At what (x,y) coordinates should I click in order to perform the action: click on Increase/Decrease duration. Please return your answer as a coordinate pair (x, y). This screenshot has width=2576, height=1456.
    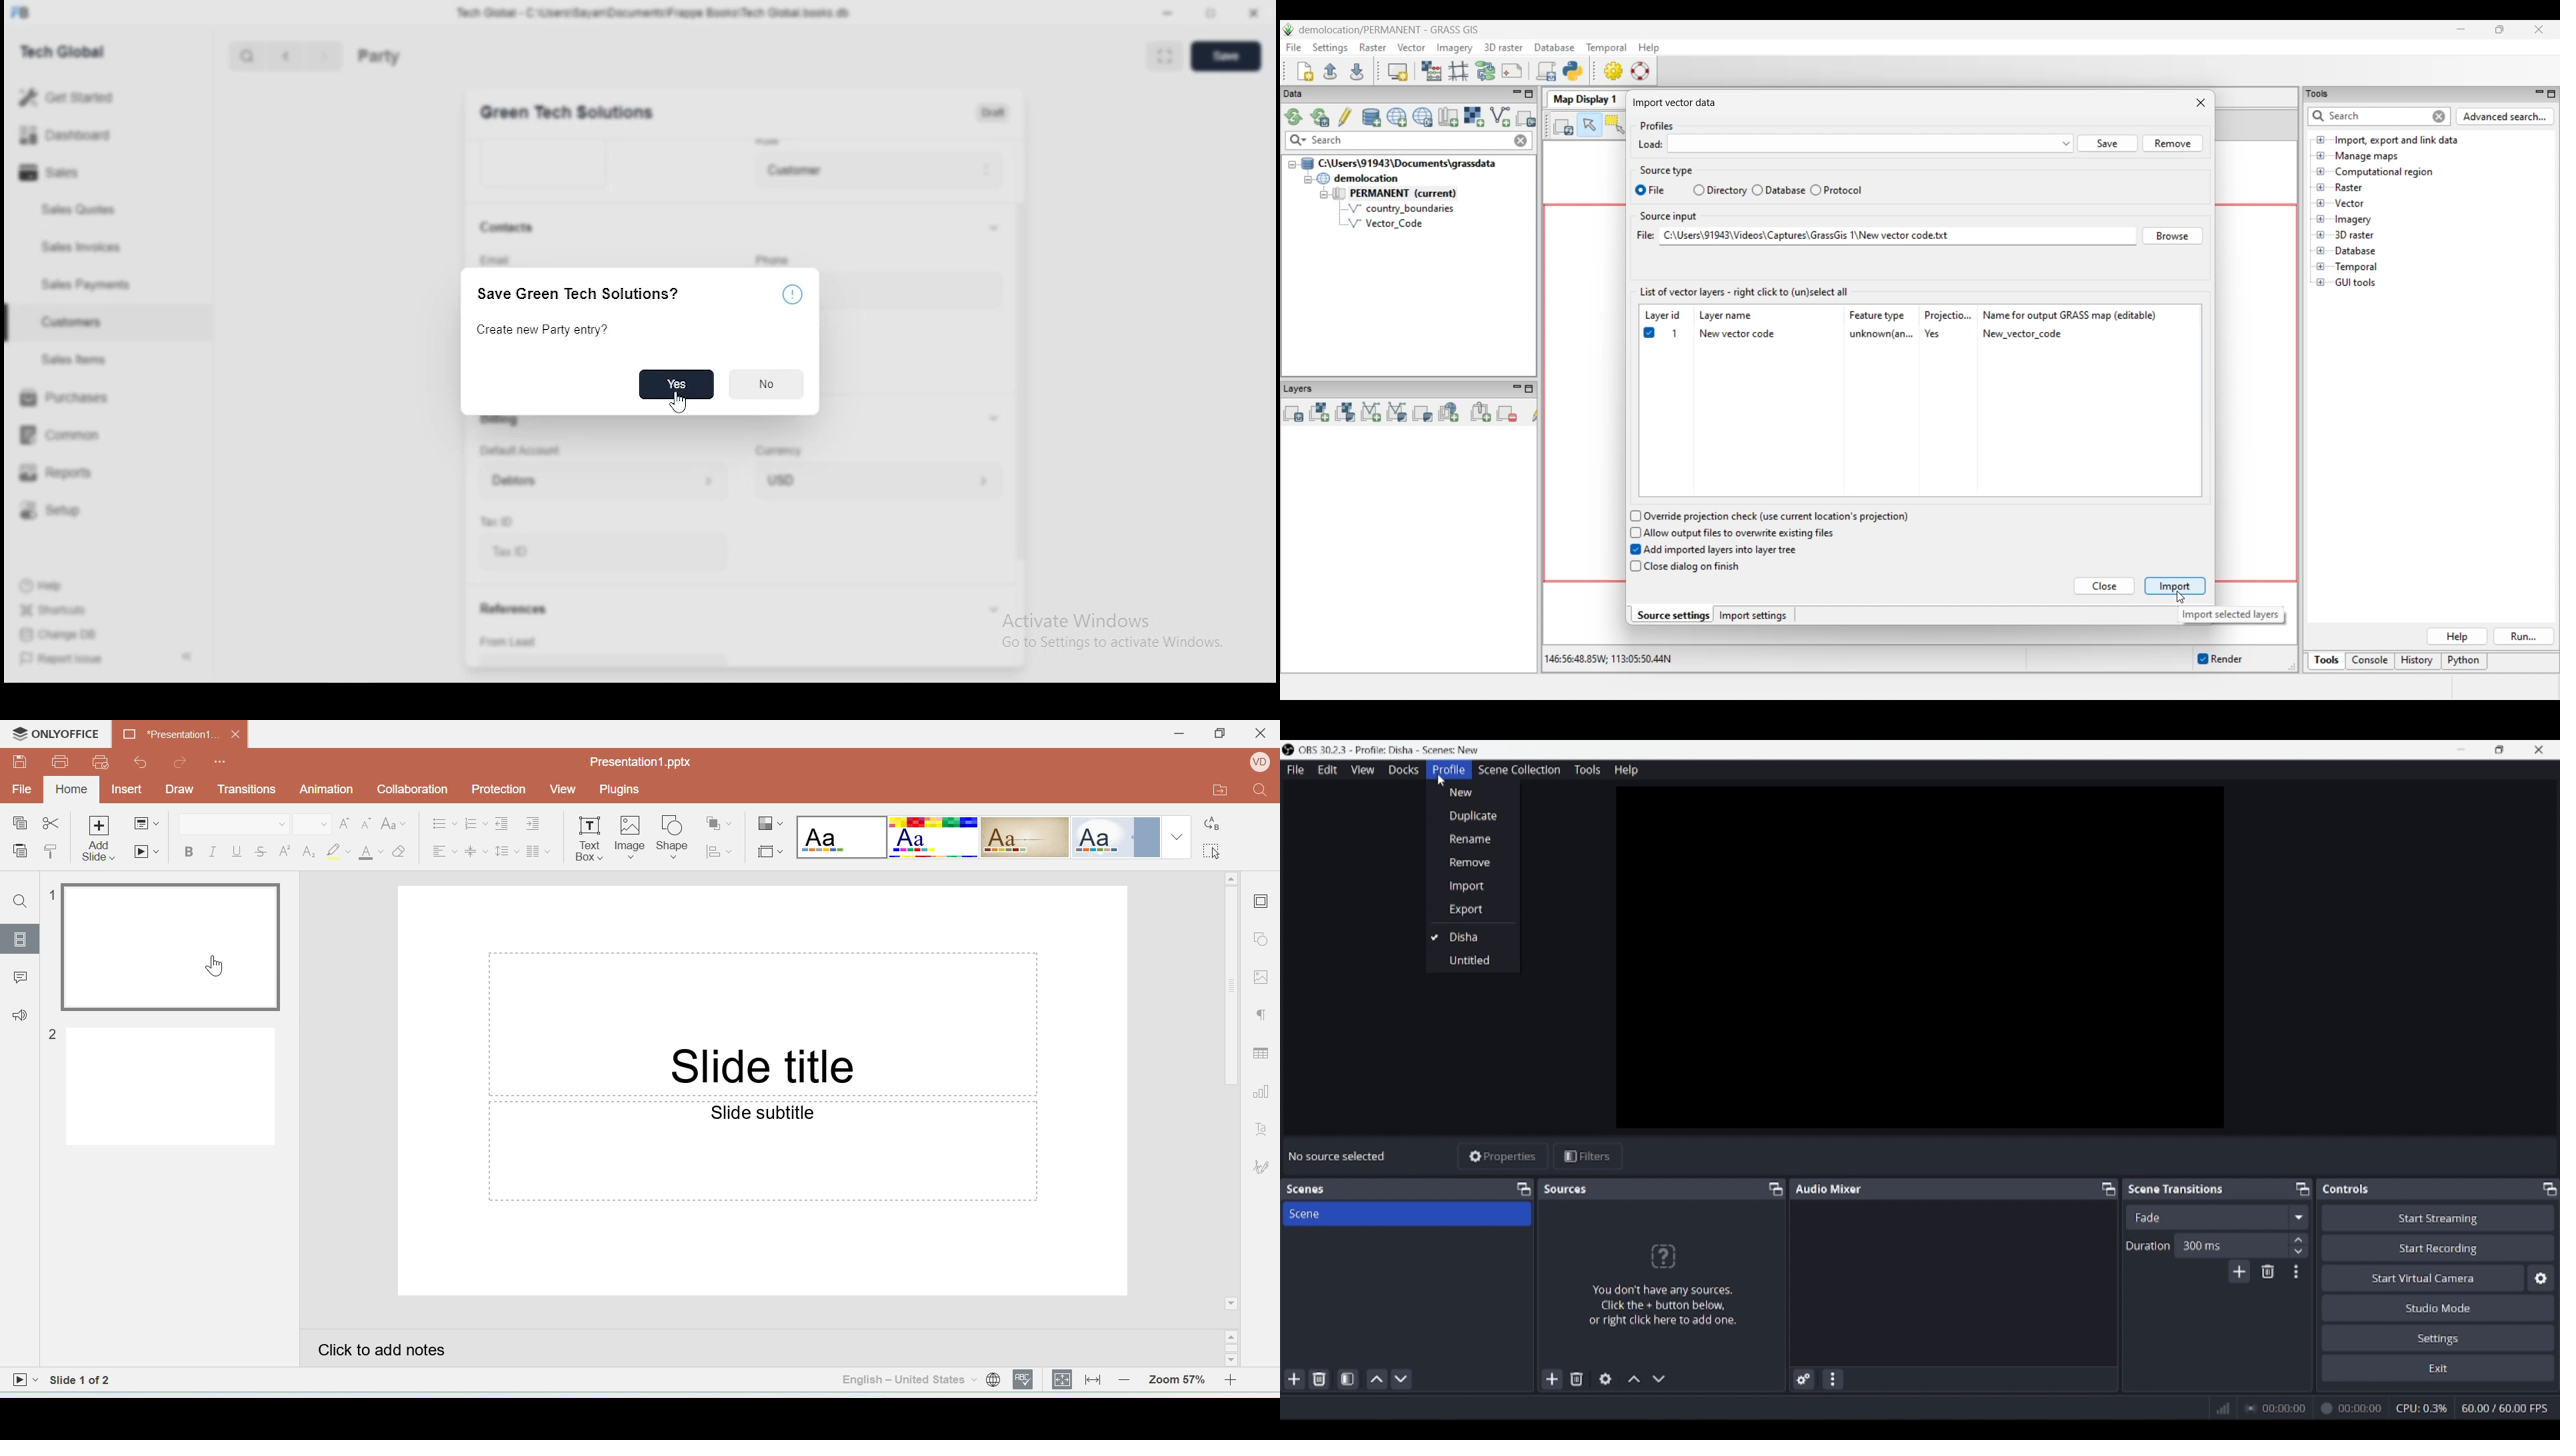
    Looking at the image, I should click on (2299, 1245).